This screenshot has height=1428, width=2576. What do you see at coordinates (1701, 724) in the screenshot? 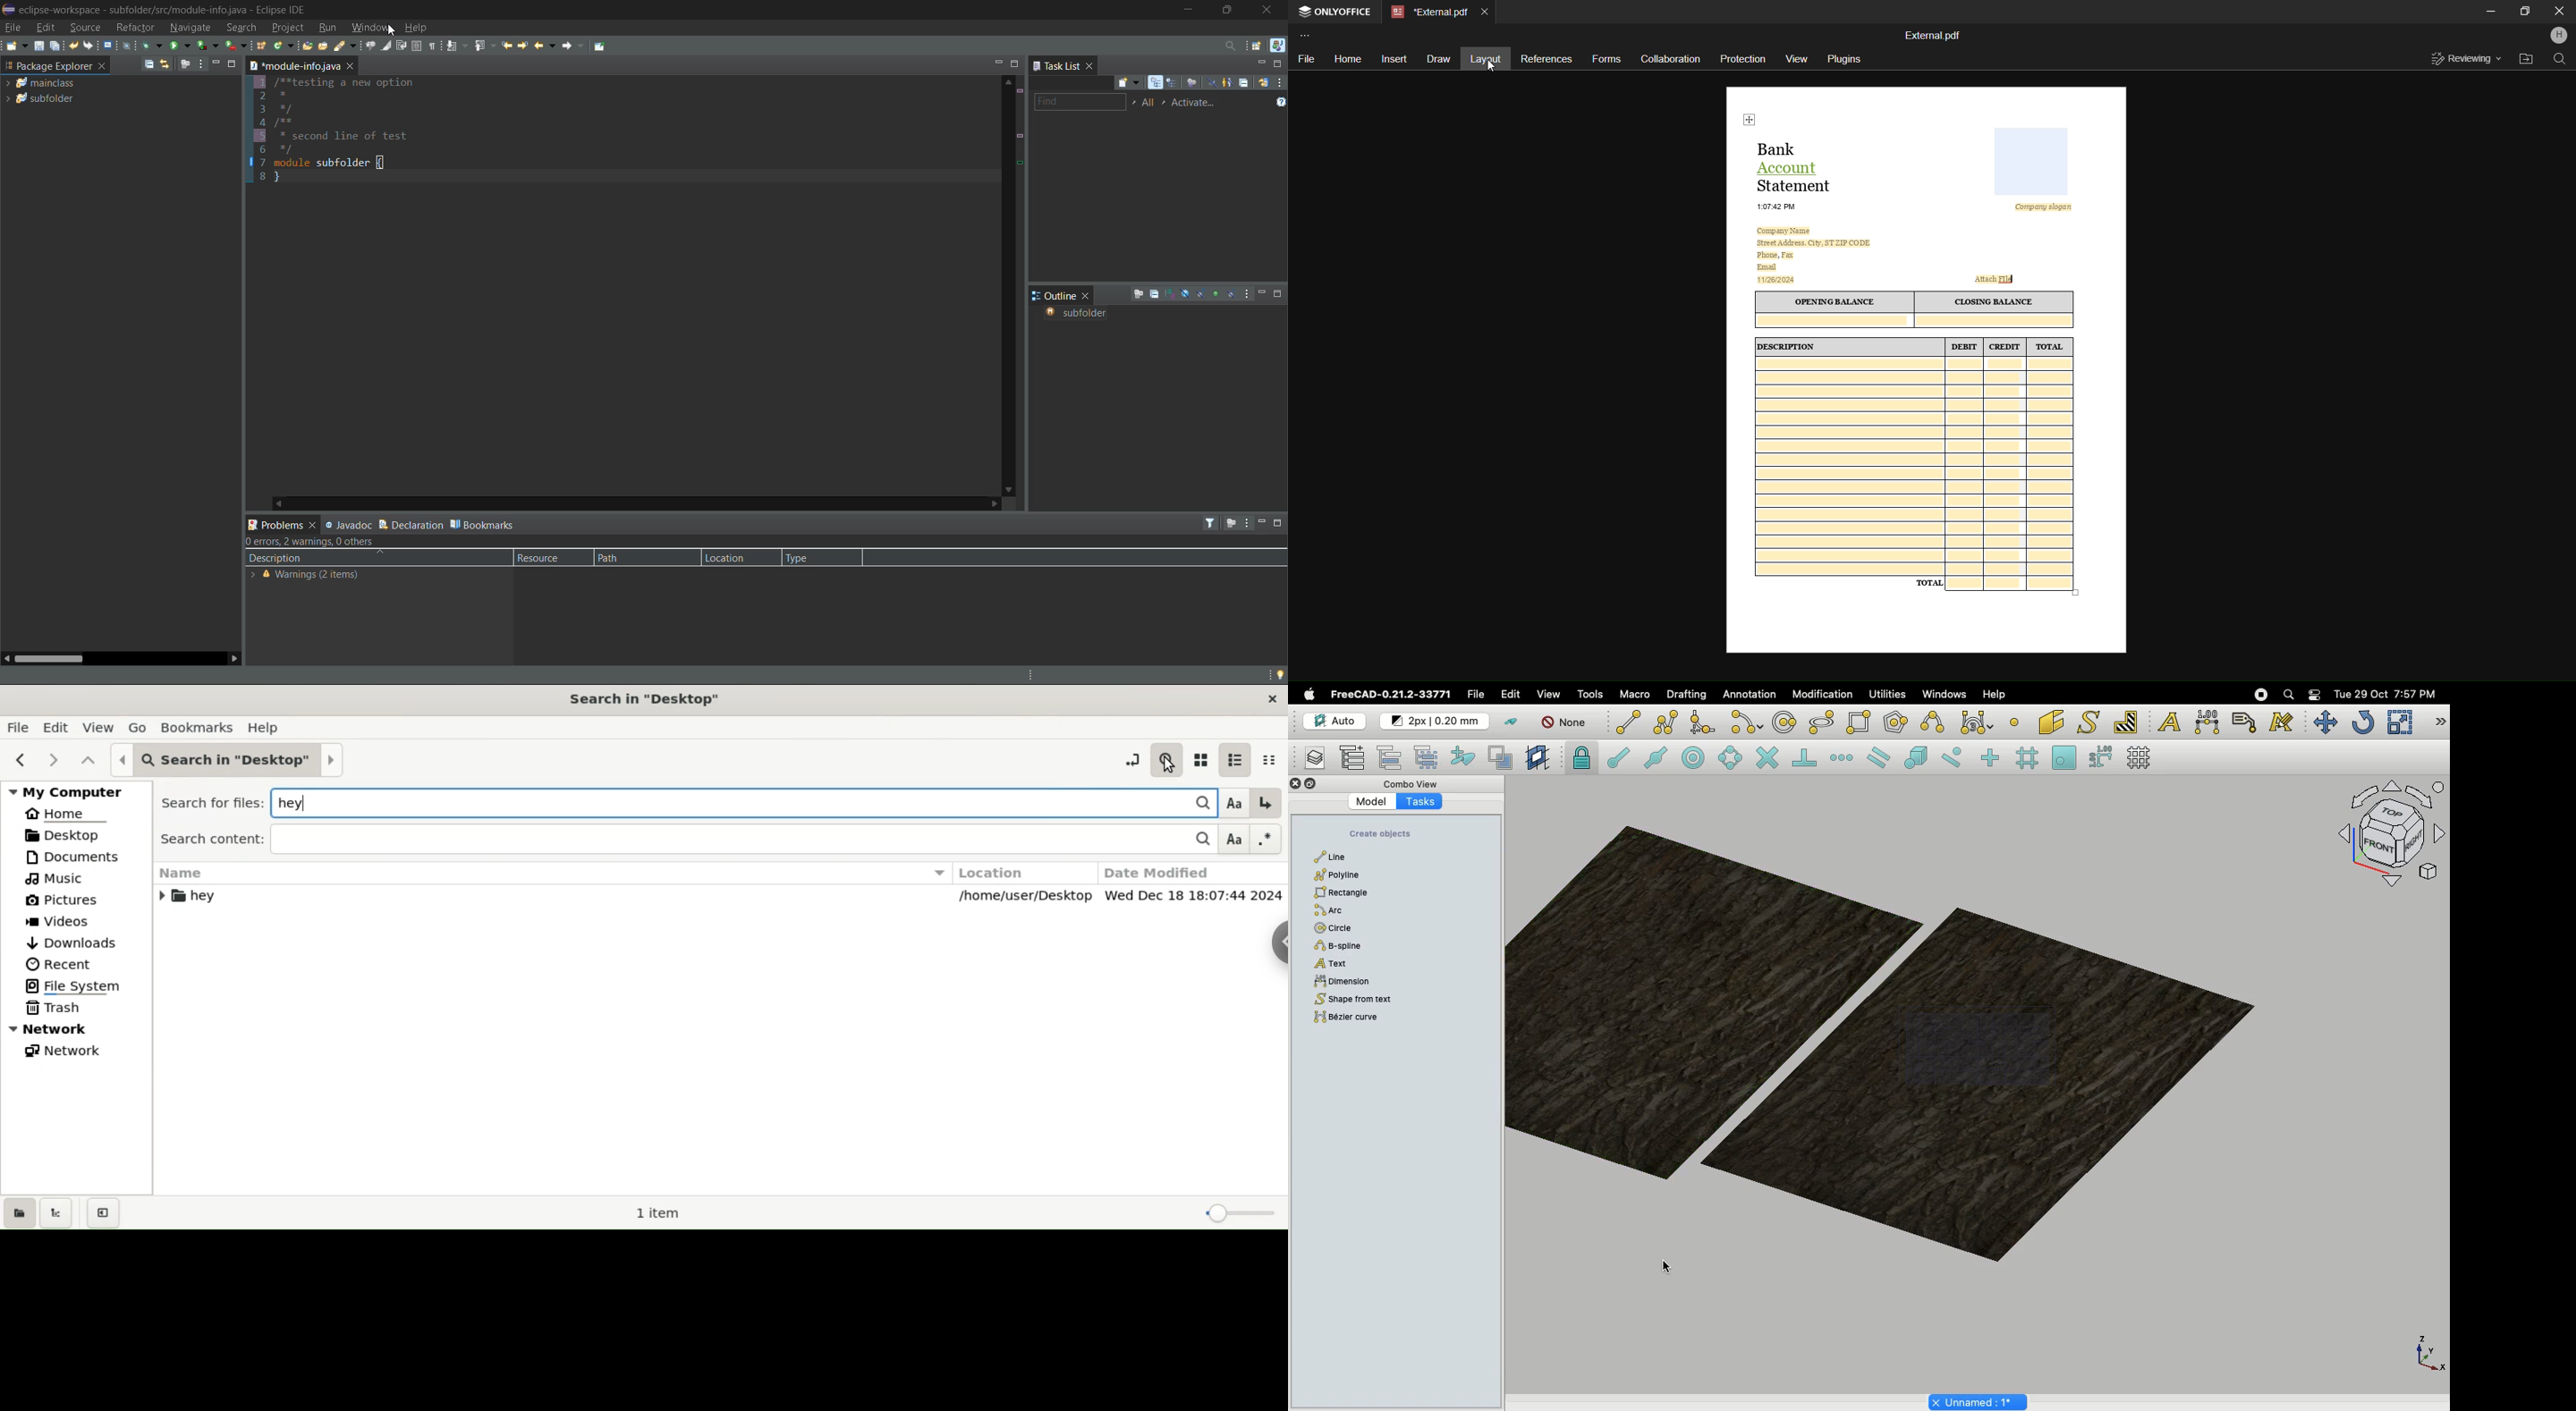
I see `Fillet` at bounding box center [1701, 724].